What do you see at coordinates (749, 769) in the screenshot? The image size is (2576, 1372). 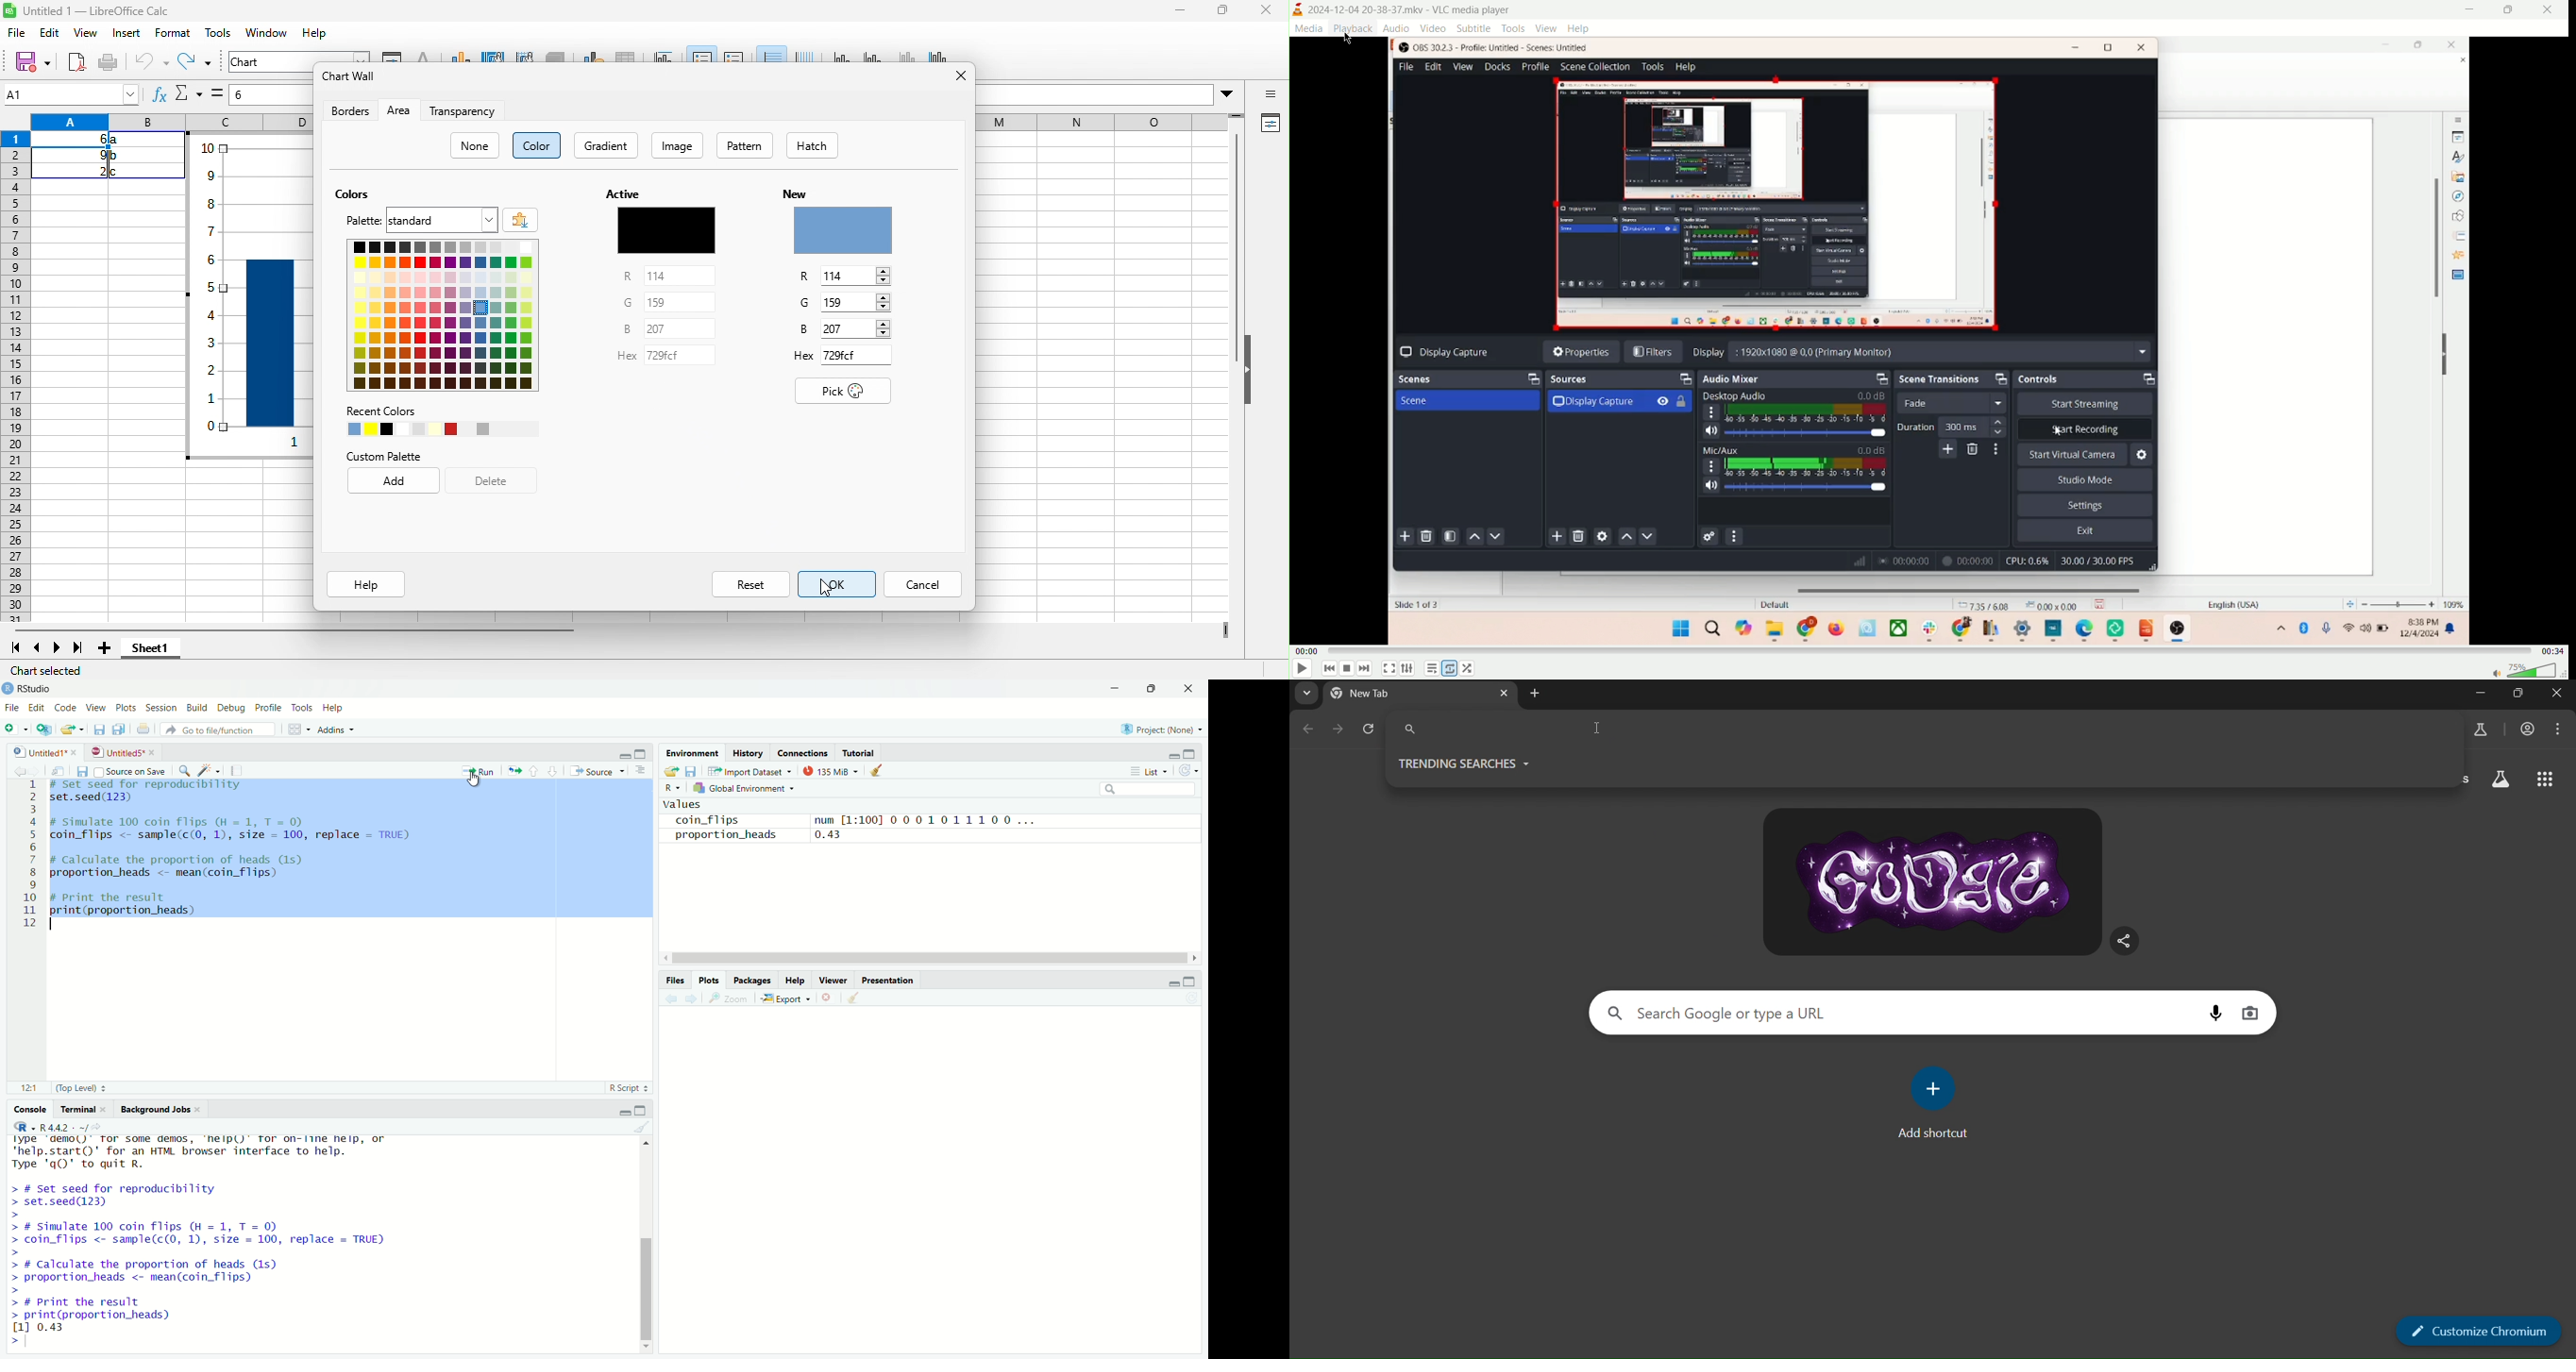 I see `import dataset` at bounding box center [749, 769].